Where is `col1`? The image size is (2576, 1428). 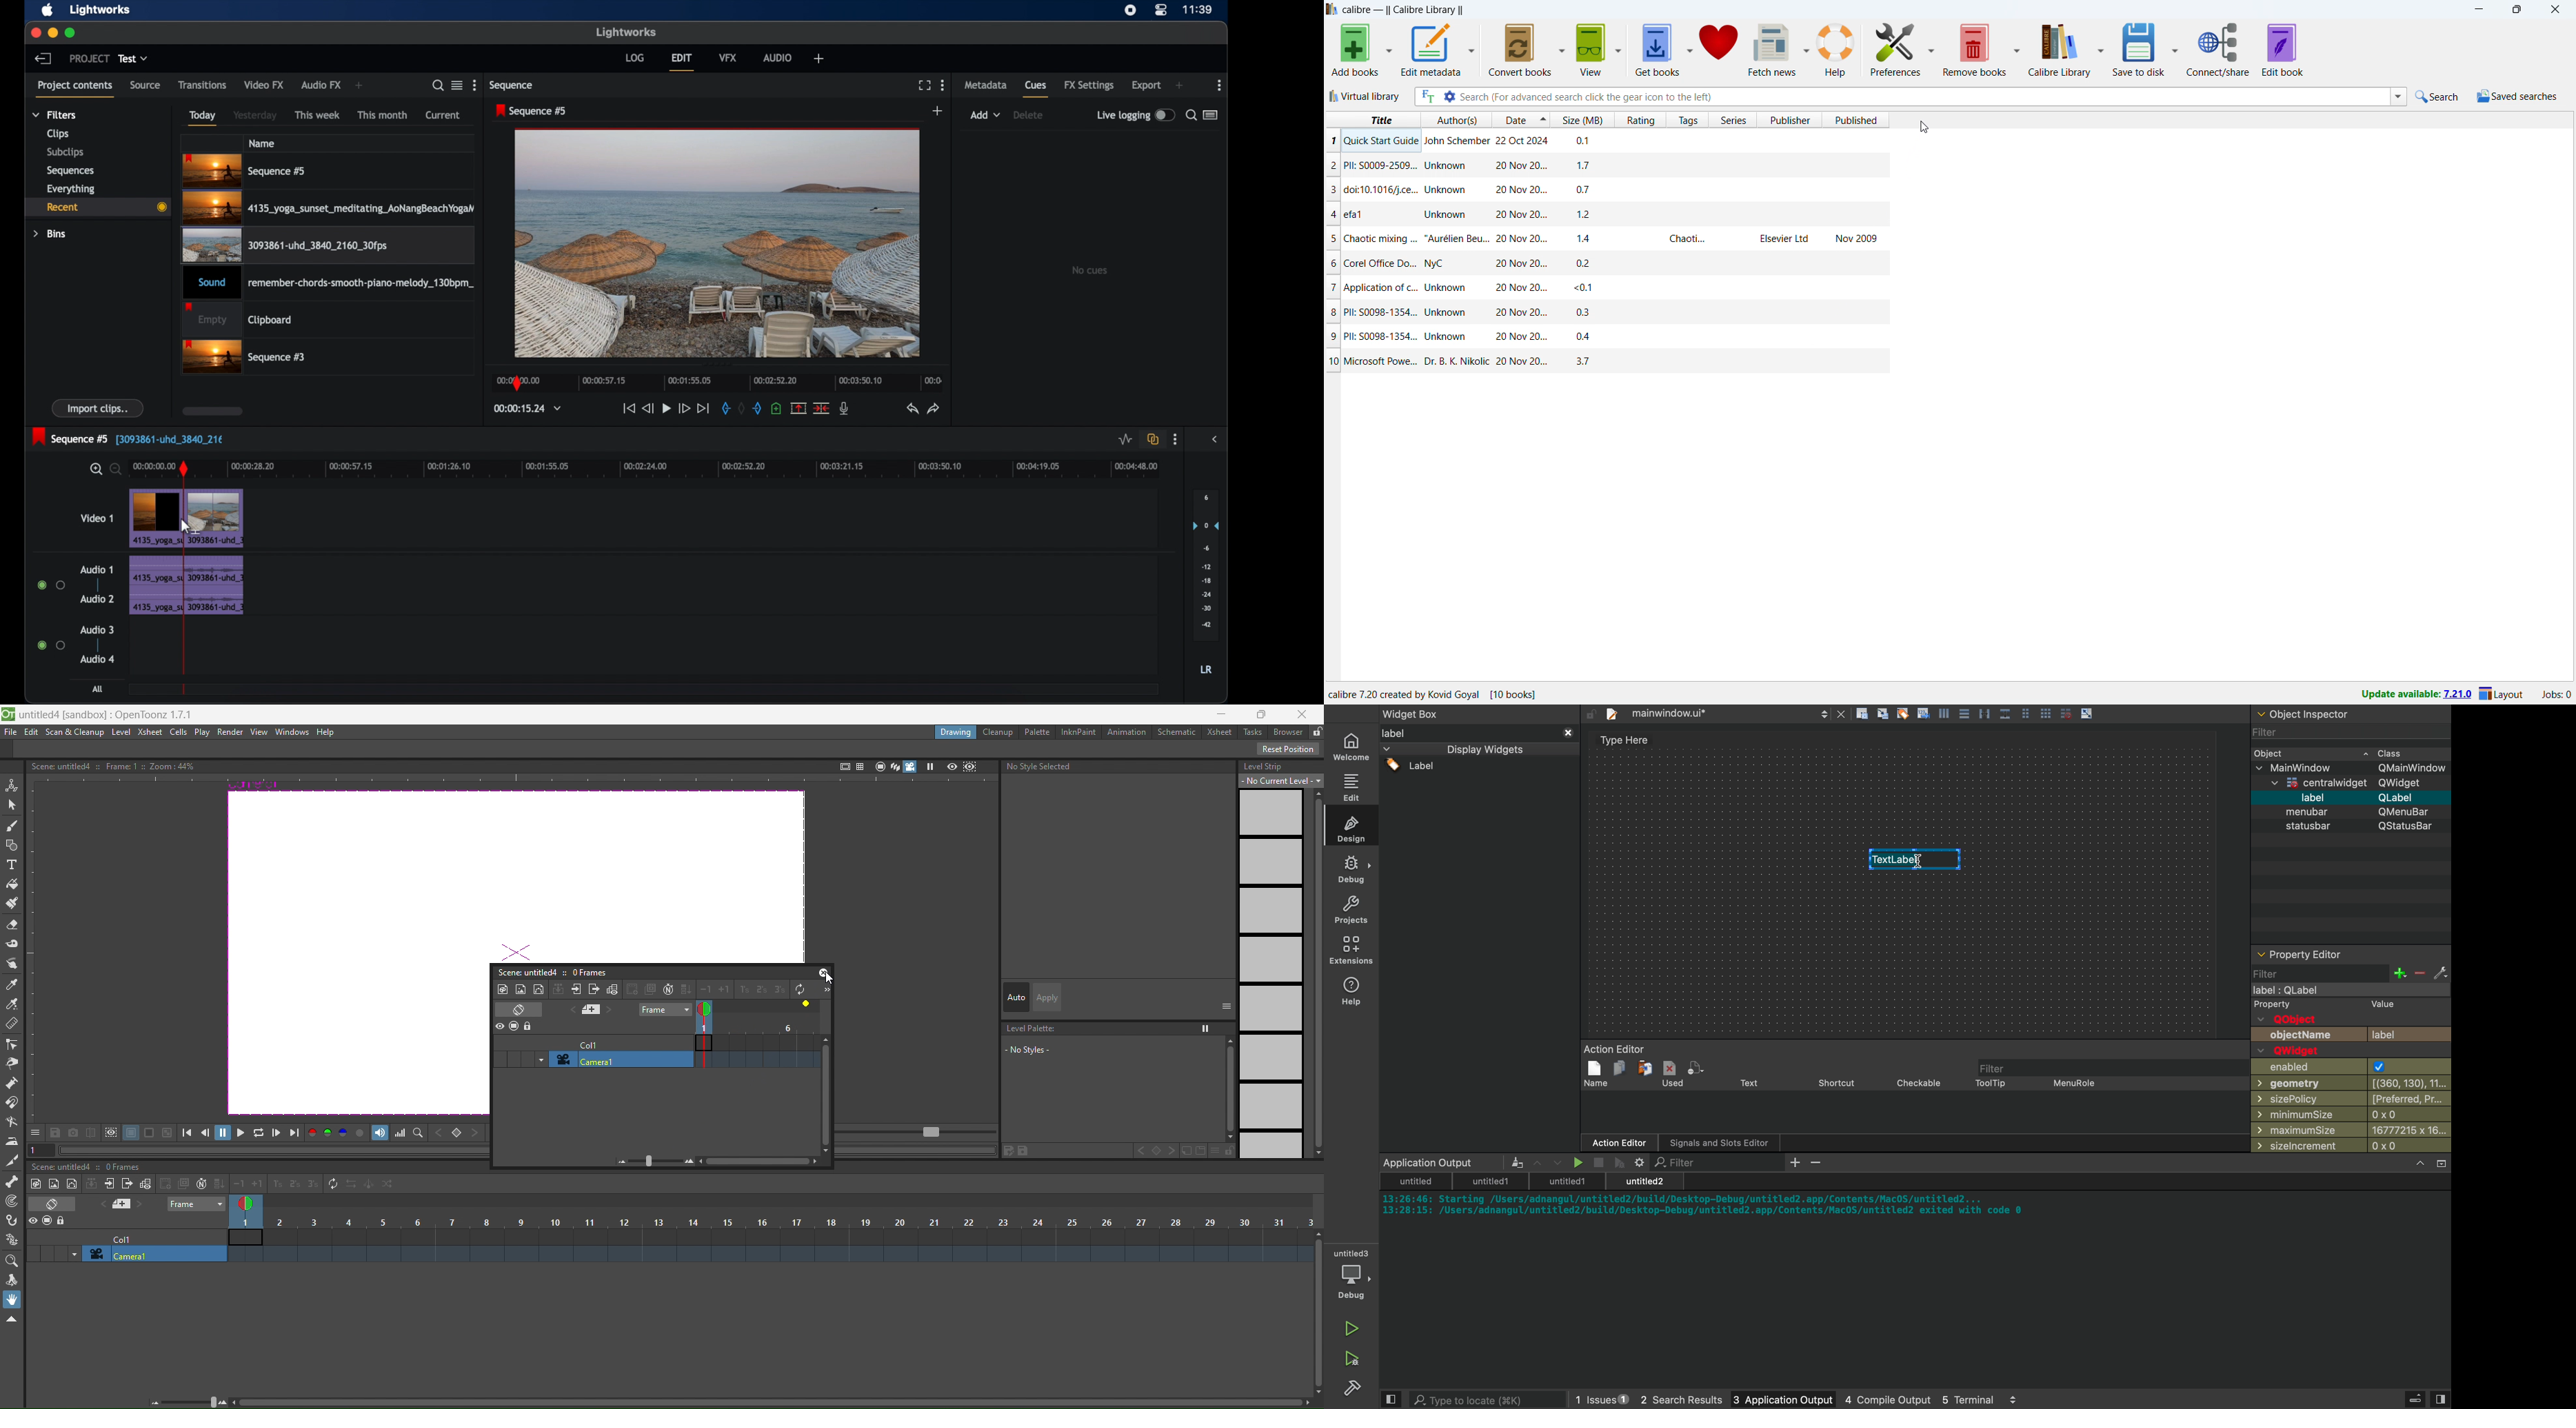
col1 is located at coordinates (129, 1238).